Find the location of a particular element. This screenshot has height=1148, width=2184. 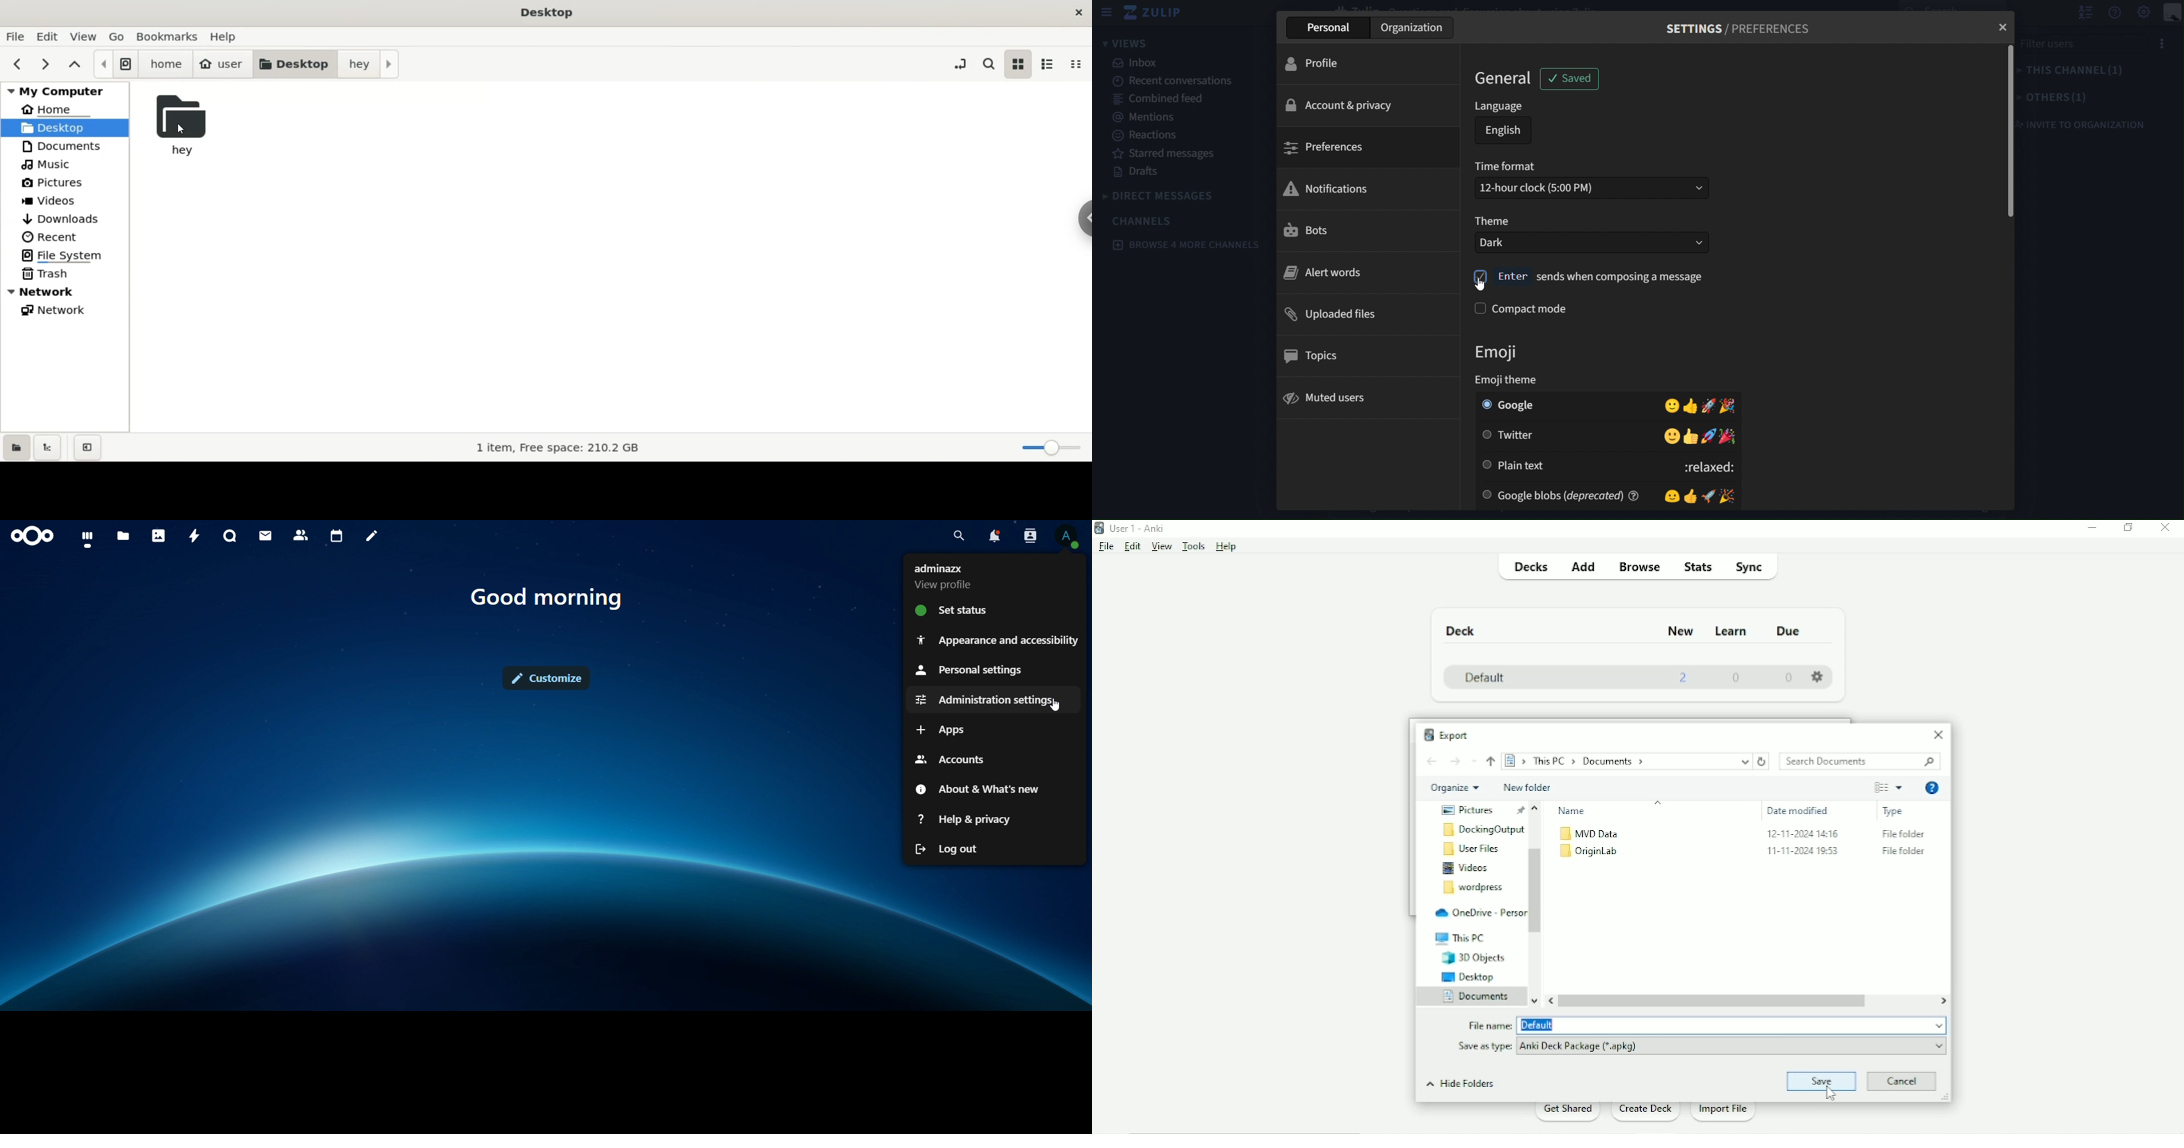

Get Help is located at coordinates (1935, 789).